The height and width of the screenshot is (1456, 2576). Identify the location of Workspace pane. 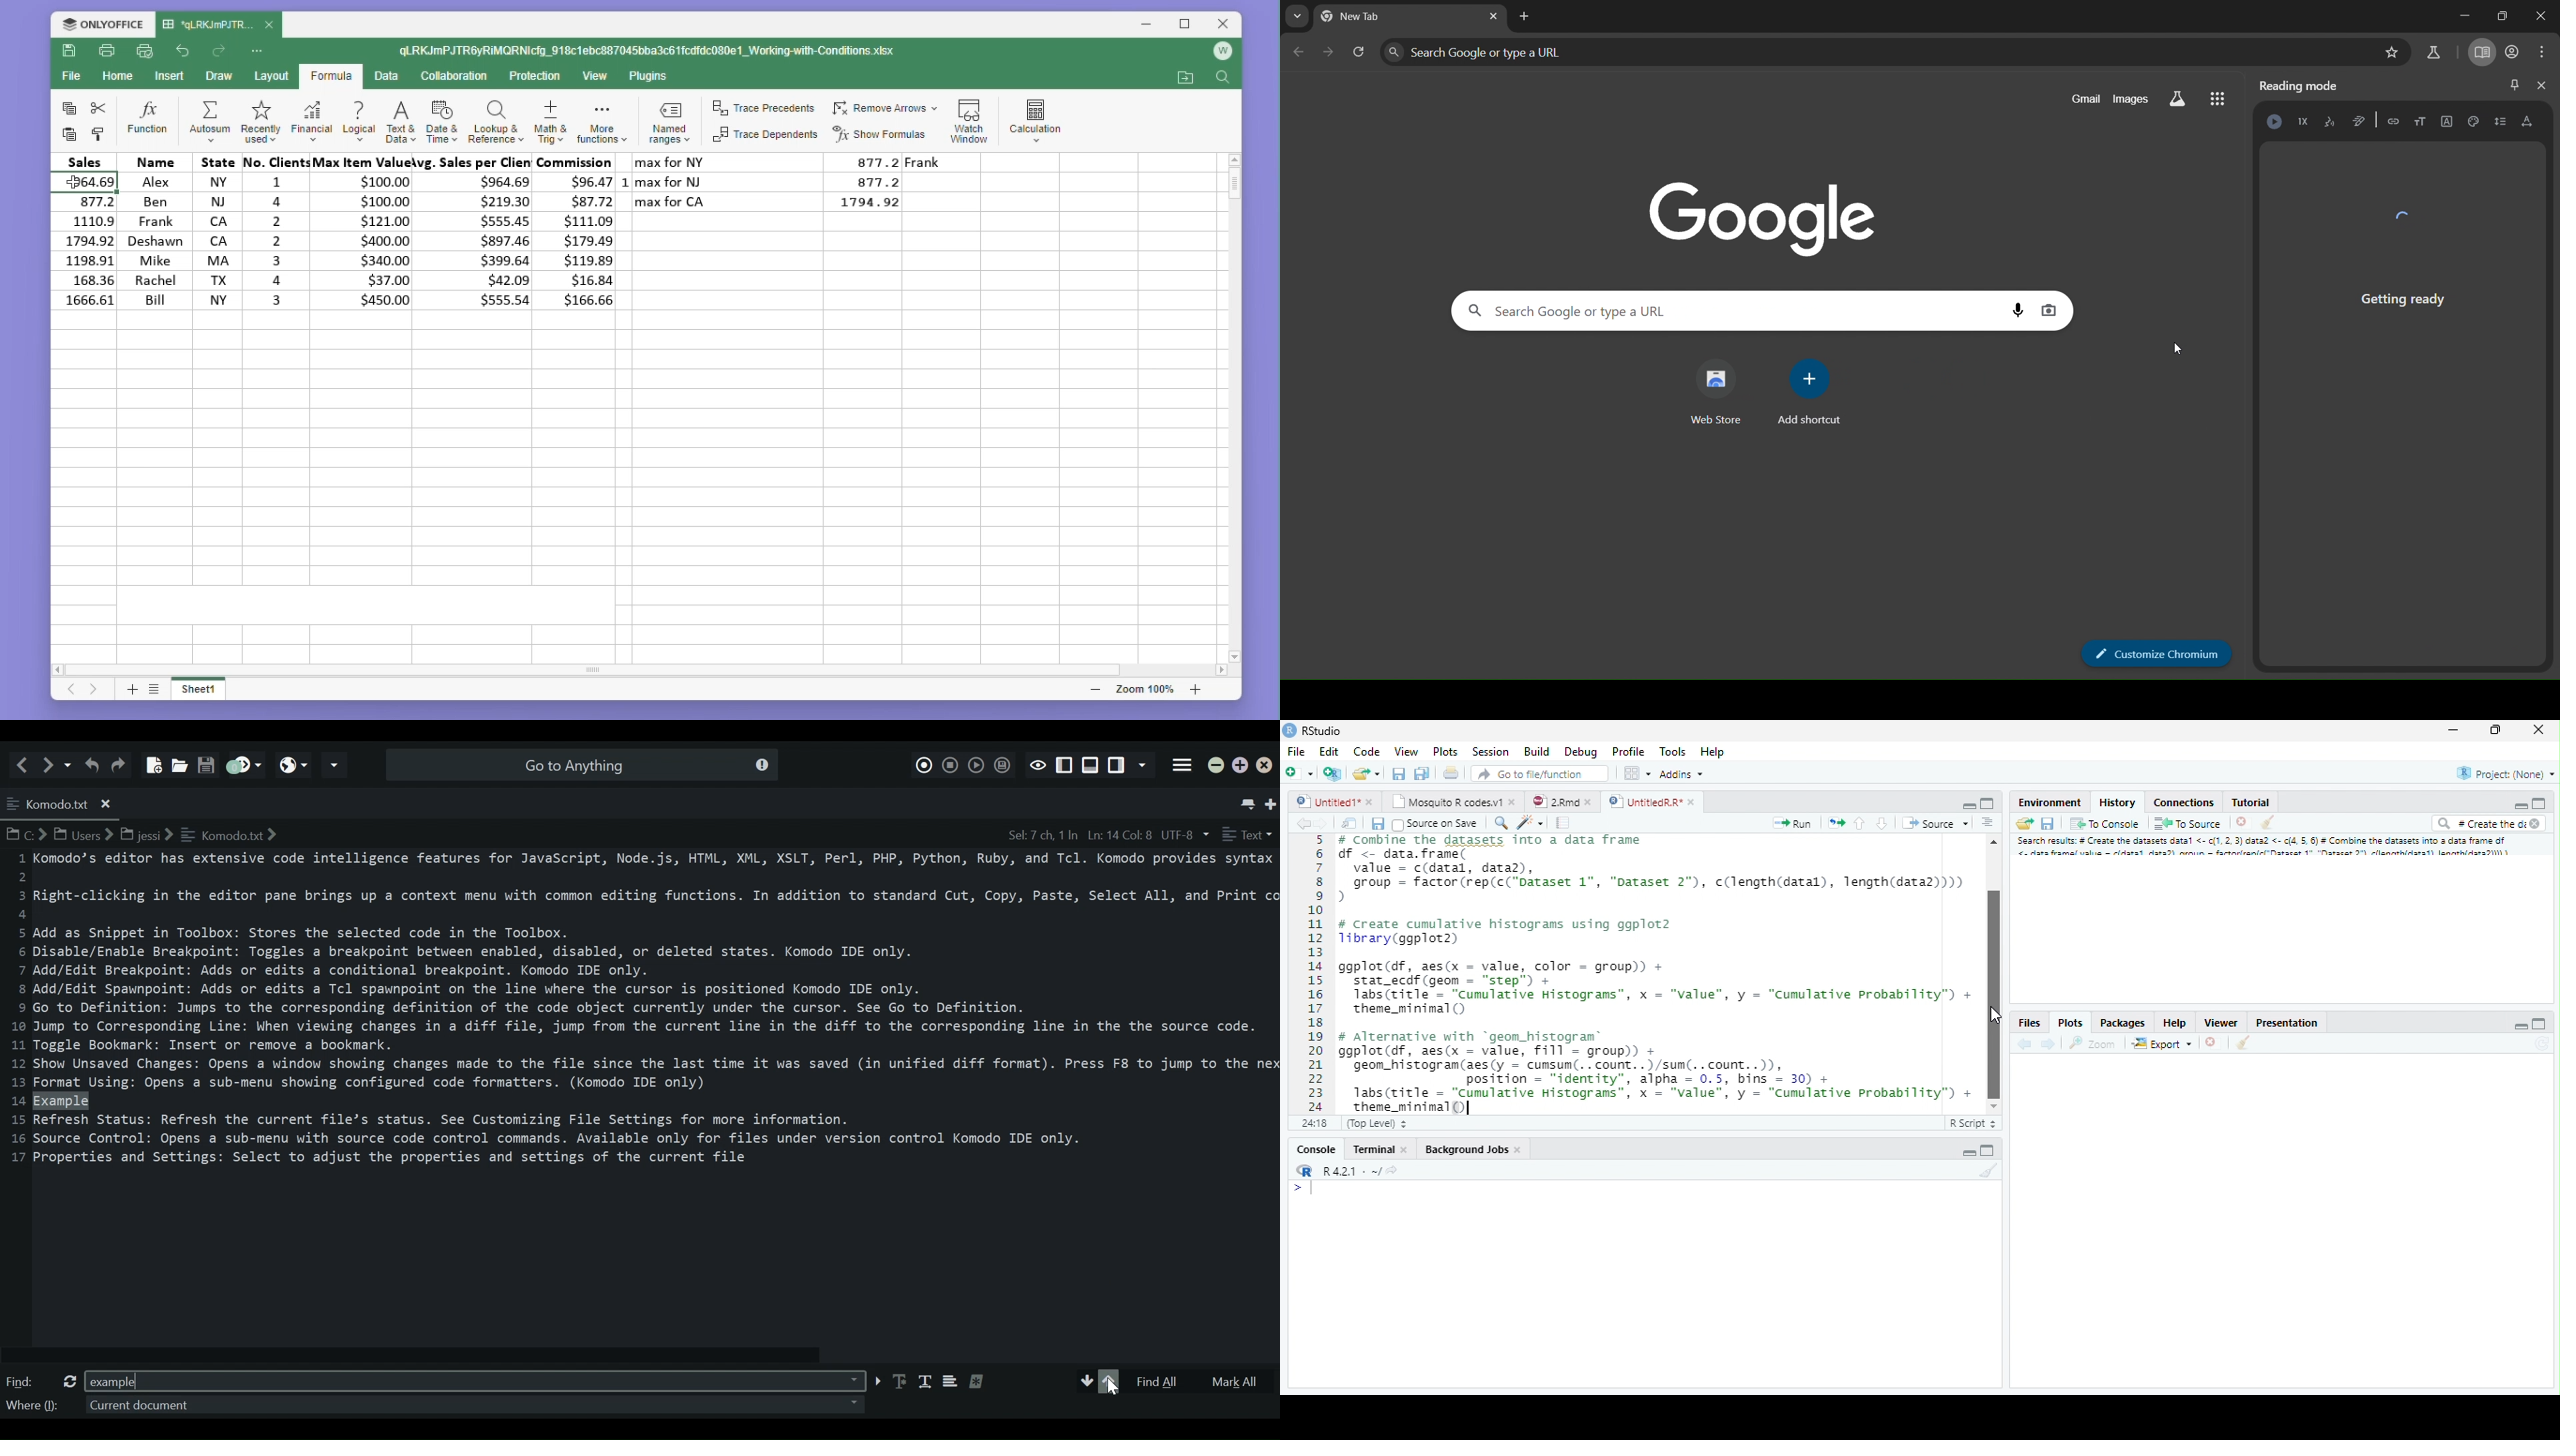
(1638, 774).